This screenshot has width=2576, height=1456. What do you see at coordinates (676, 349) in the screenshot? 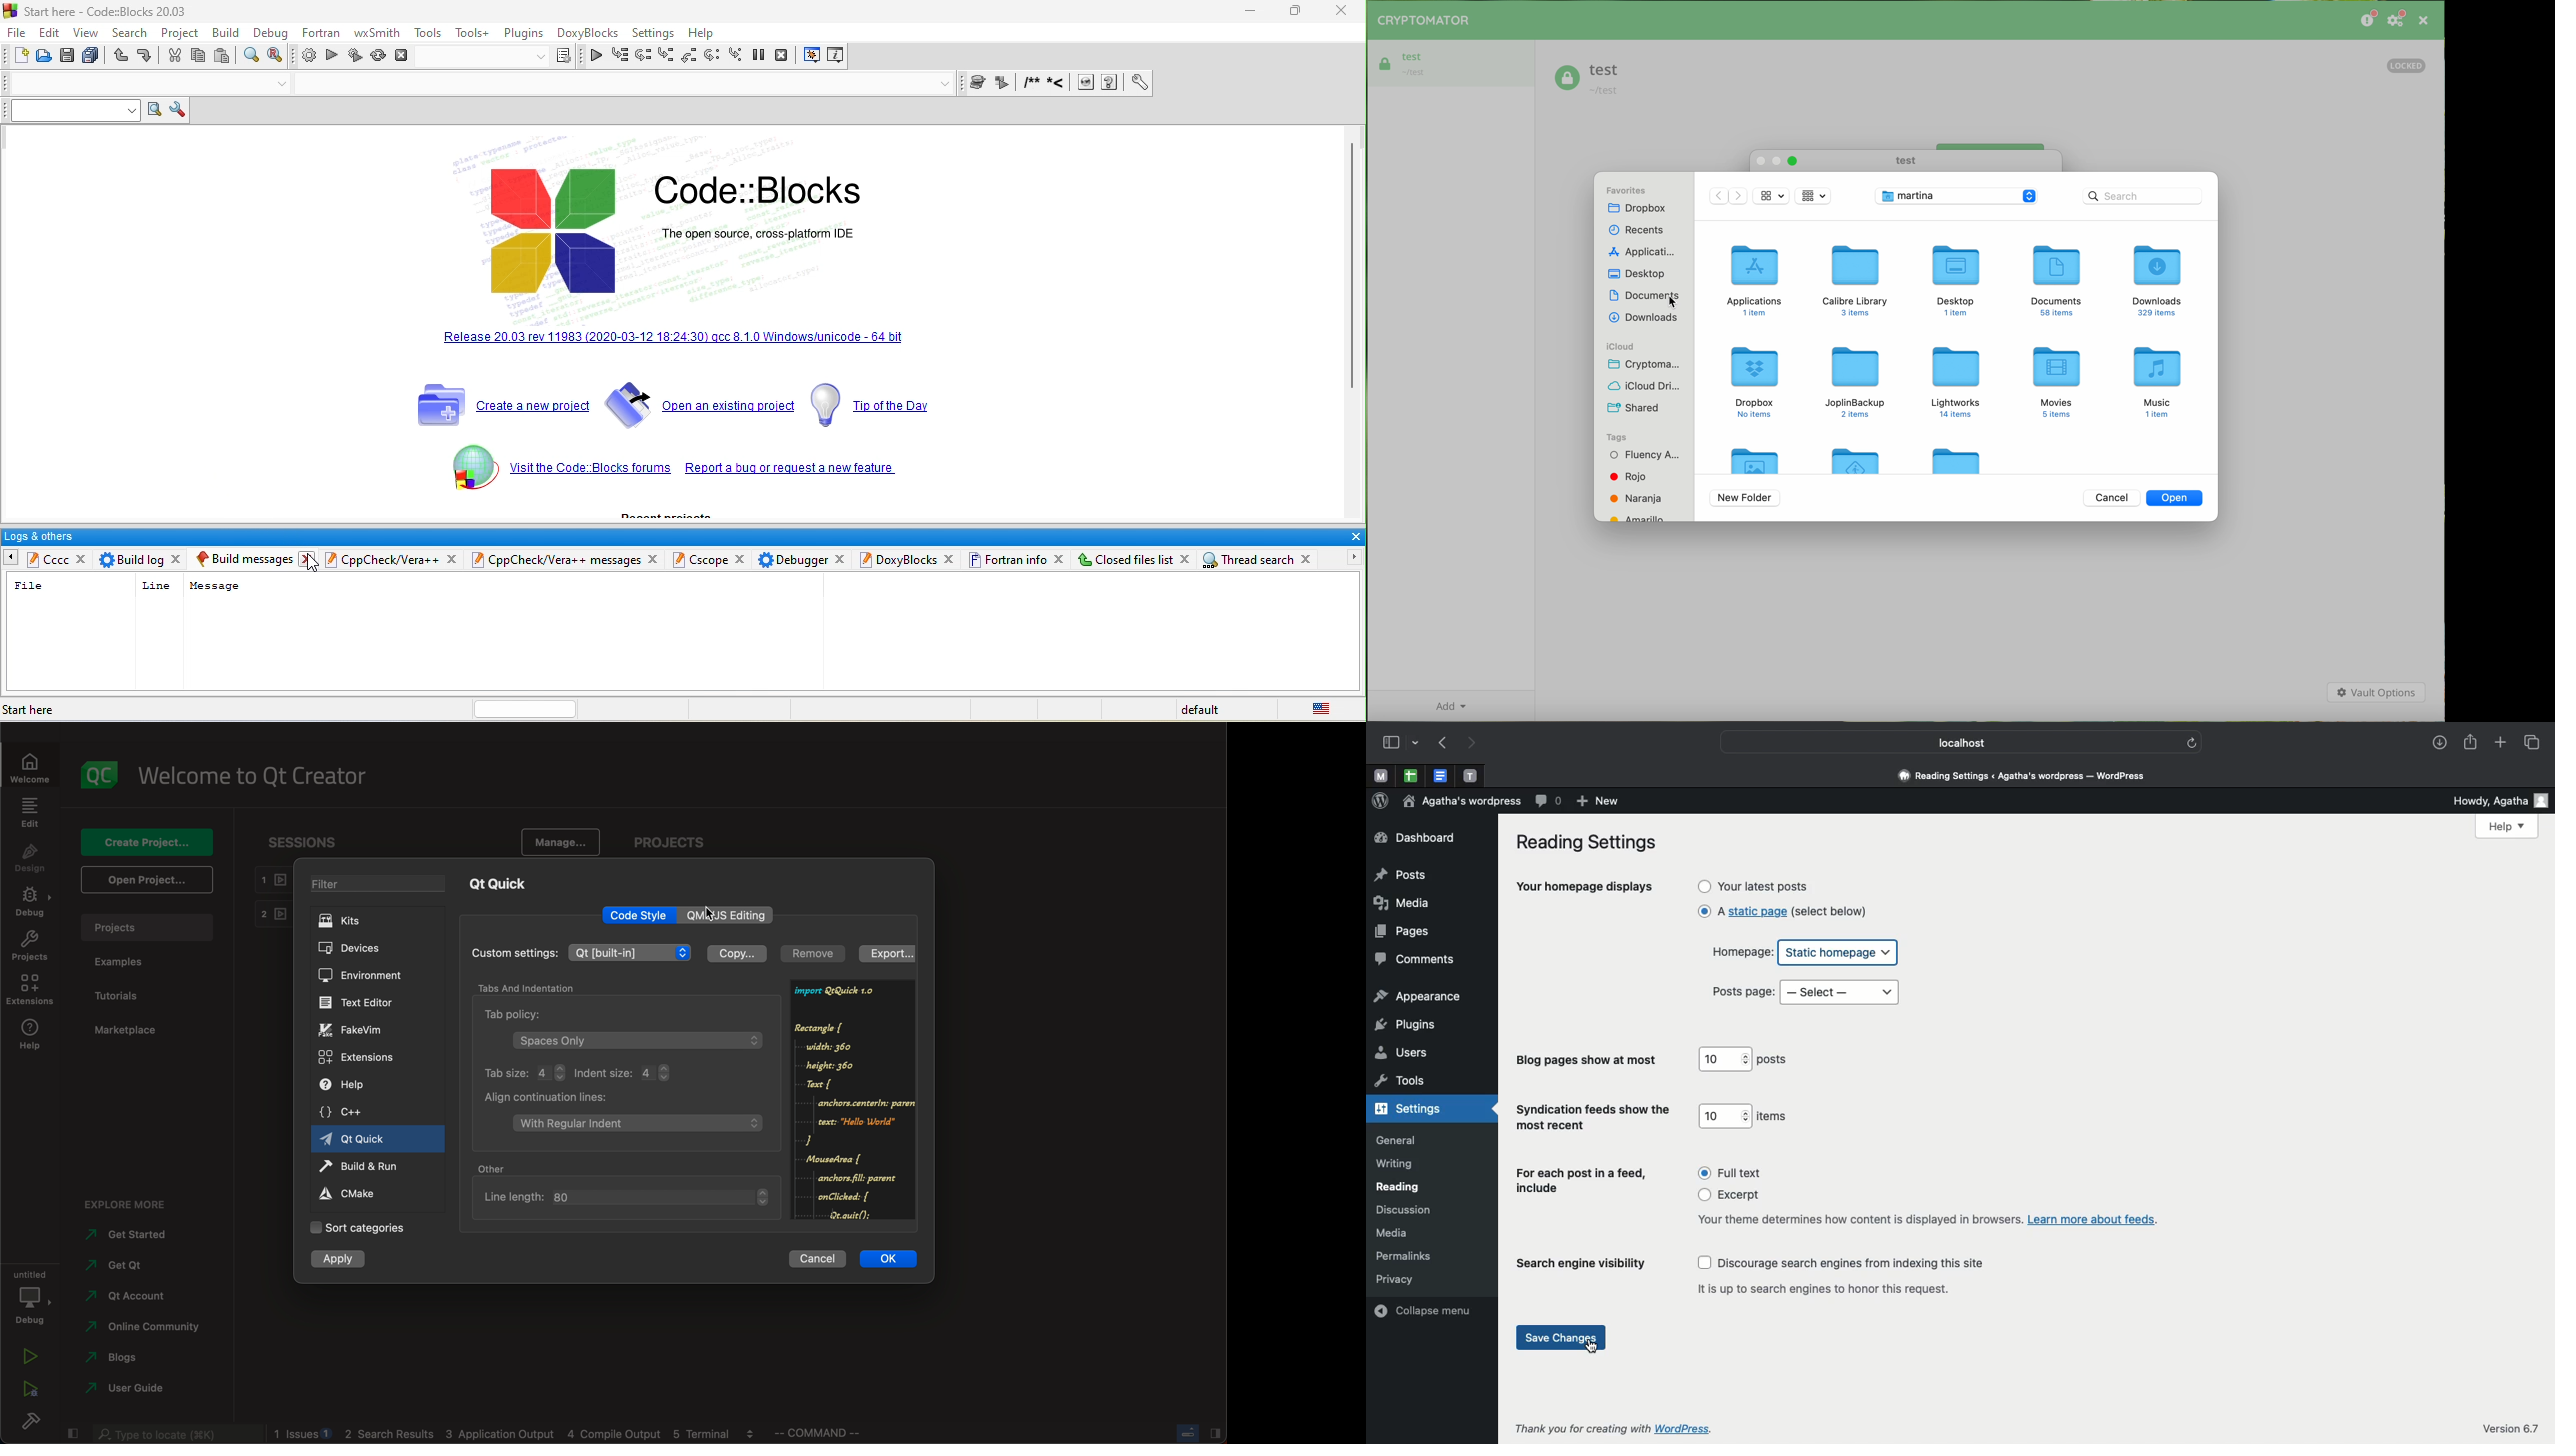
I see `release 20.03rev [2020-03-12 18.24.30]qcc 8.10window unicode 64 bit` at bounding box center [676, 349].